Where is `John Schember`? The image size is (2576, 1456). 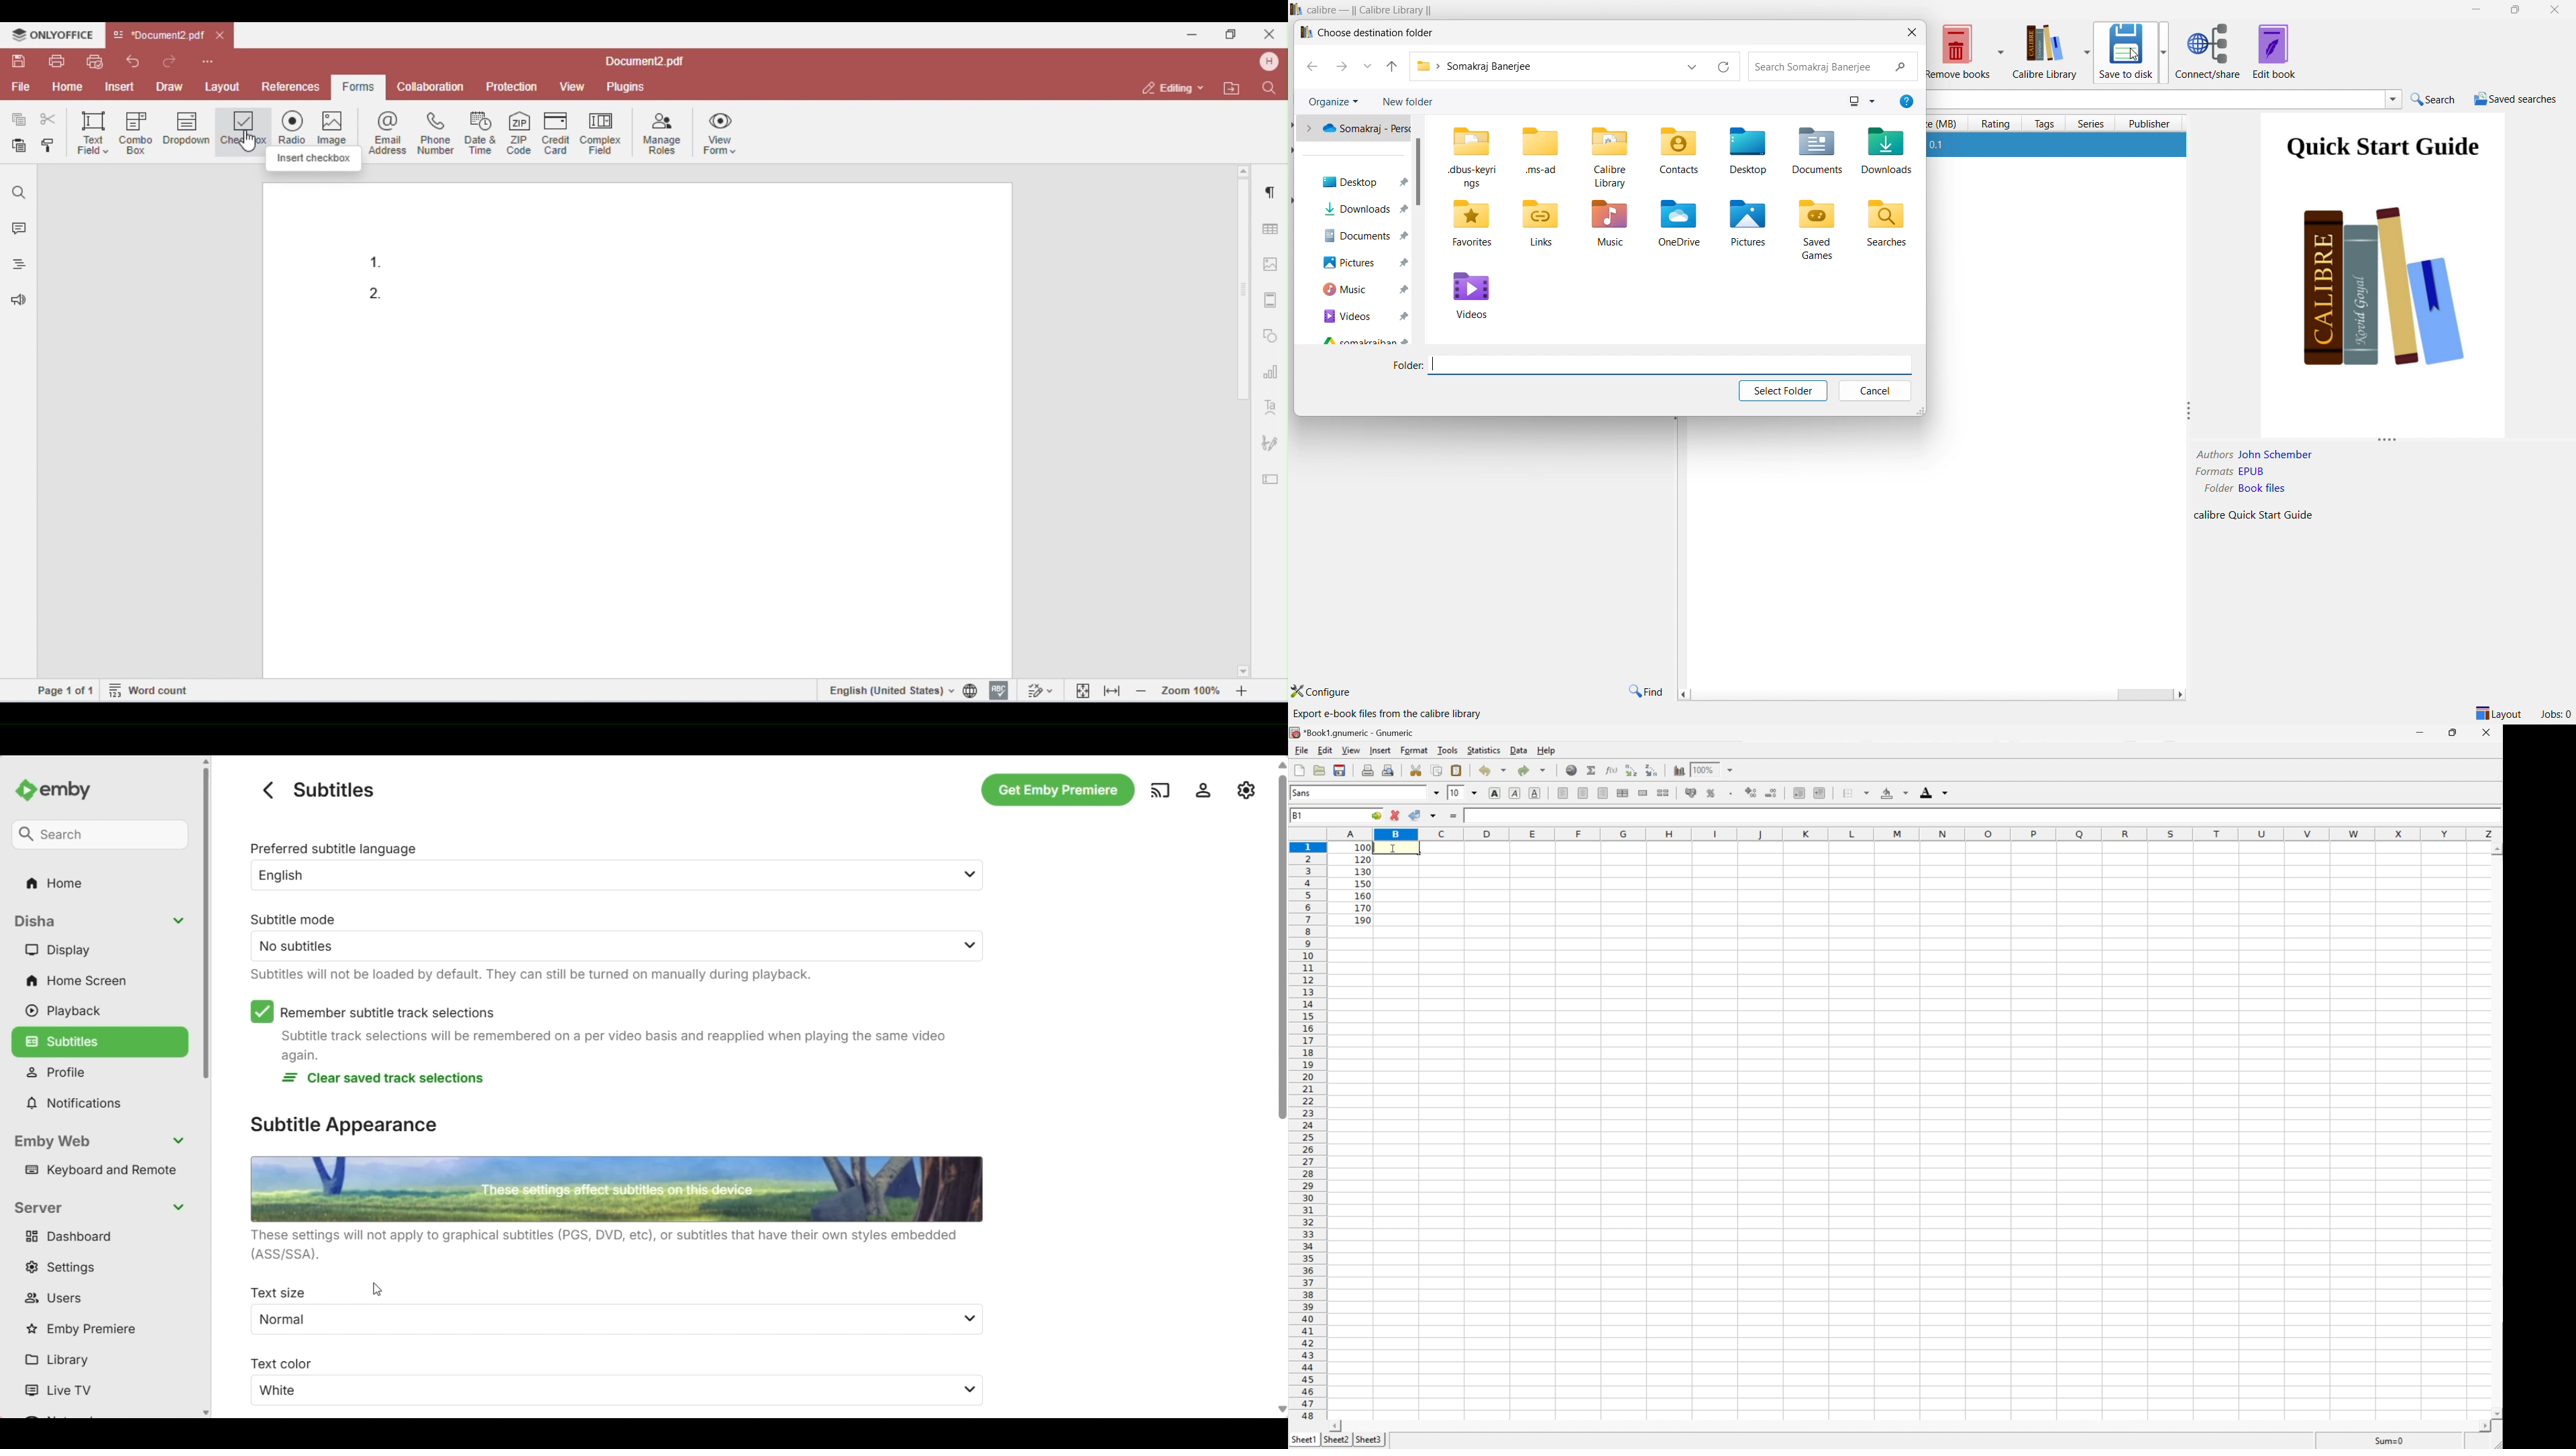
John Schember is located at coordinates (2279, 455).